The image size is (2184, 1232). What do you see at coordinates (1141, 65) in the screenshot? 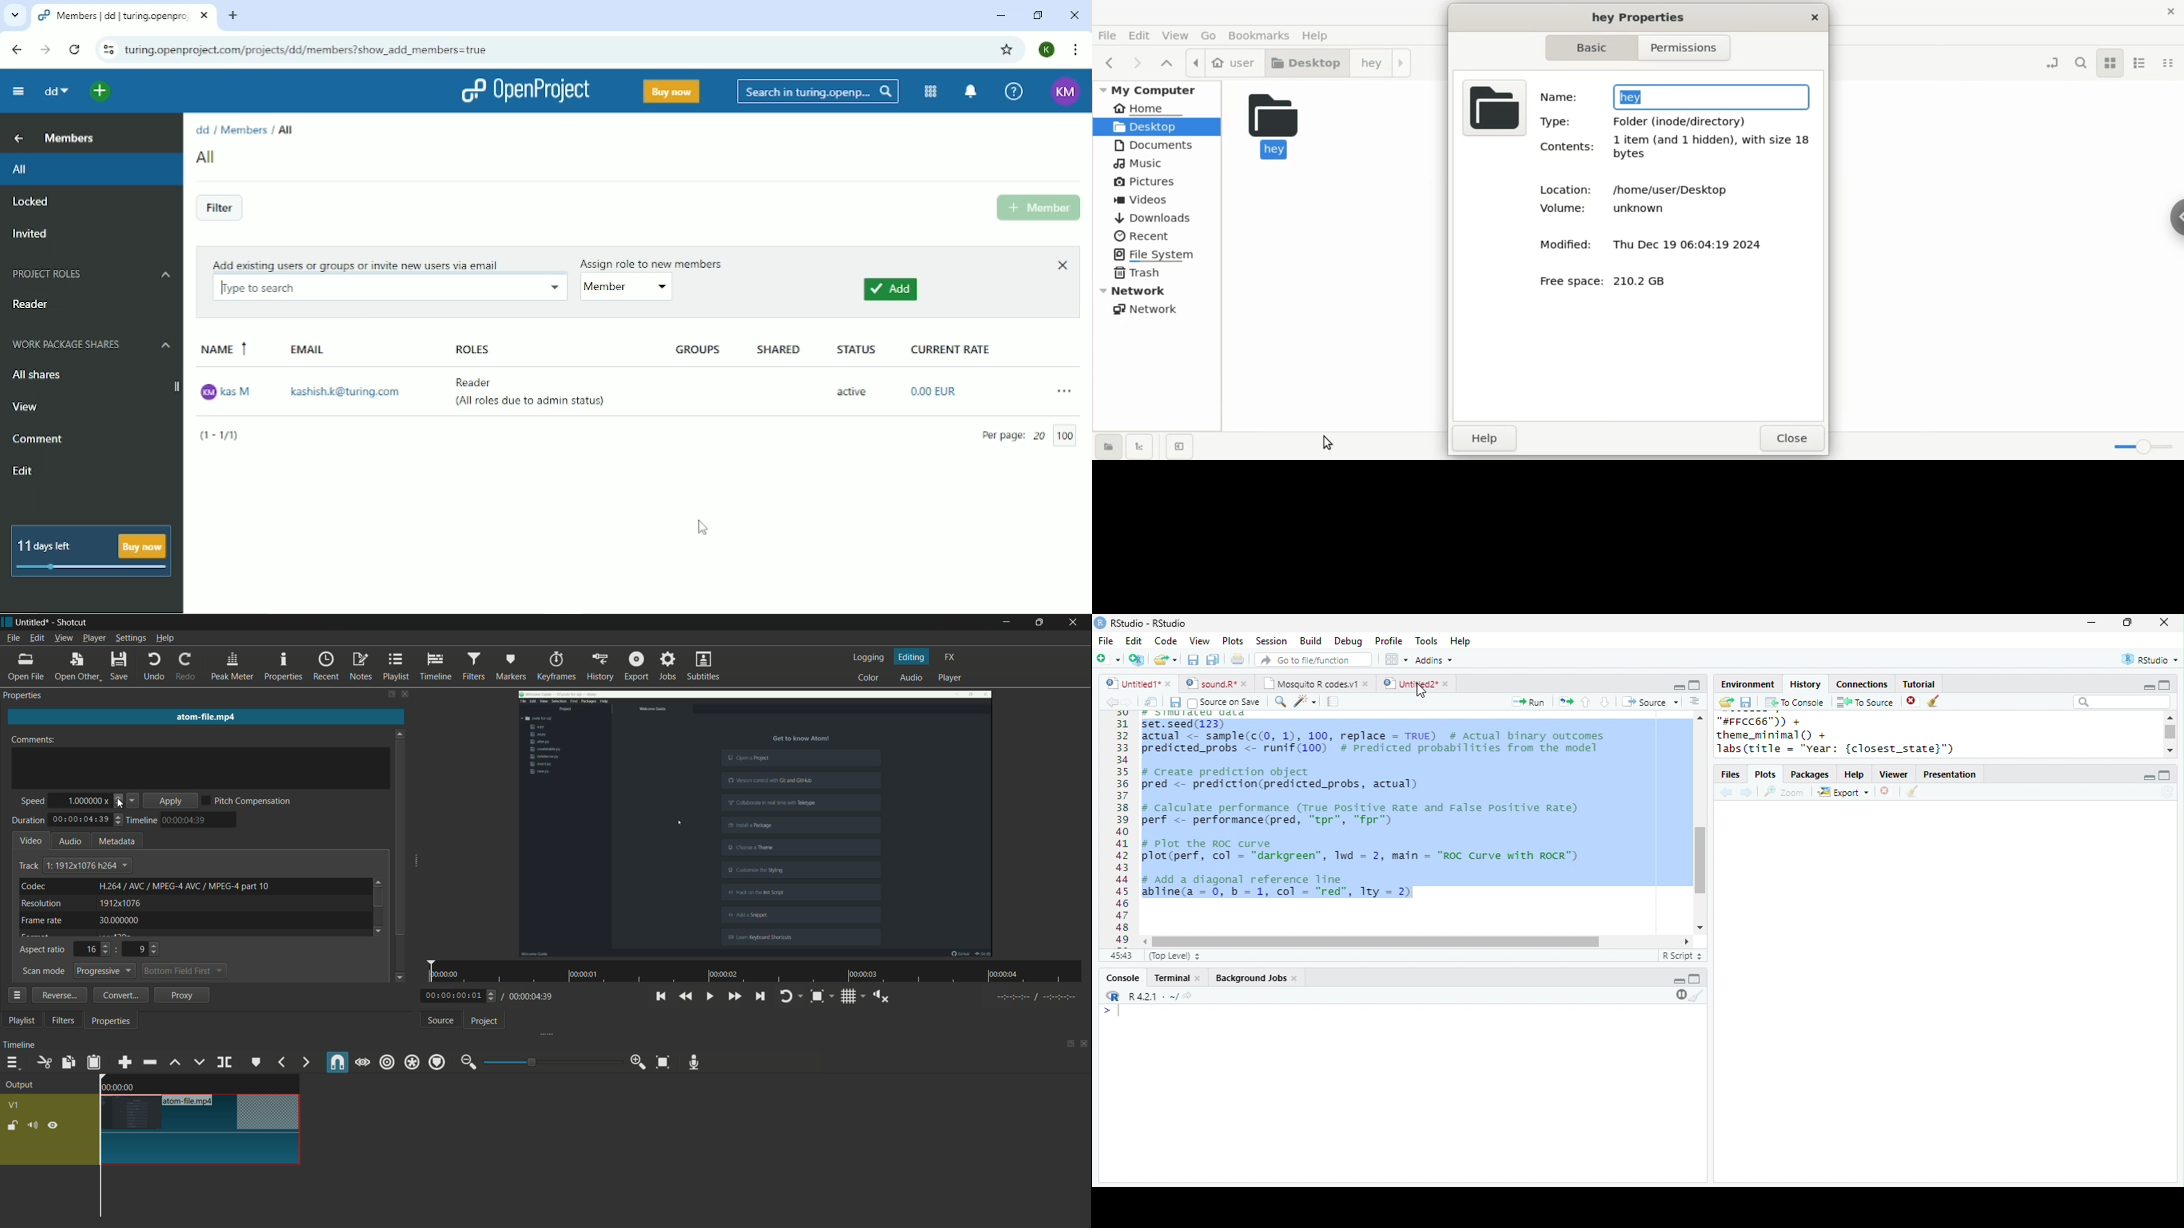
I see `next` at bounding box center [1141, 65].